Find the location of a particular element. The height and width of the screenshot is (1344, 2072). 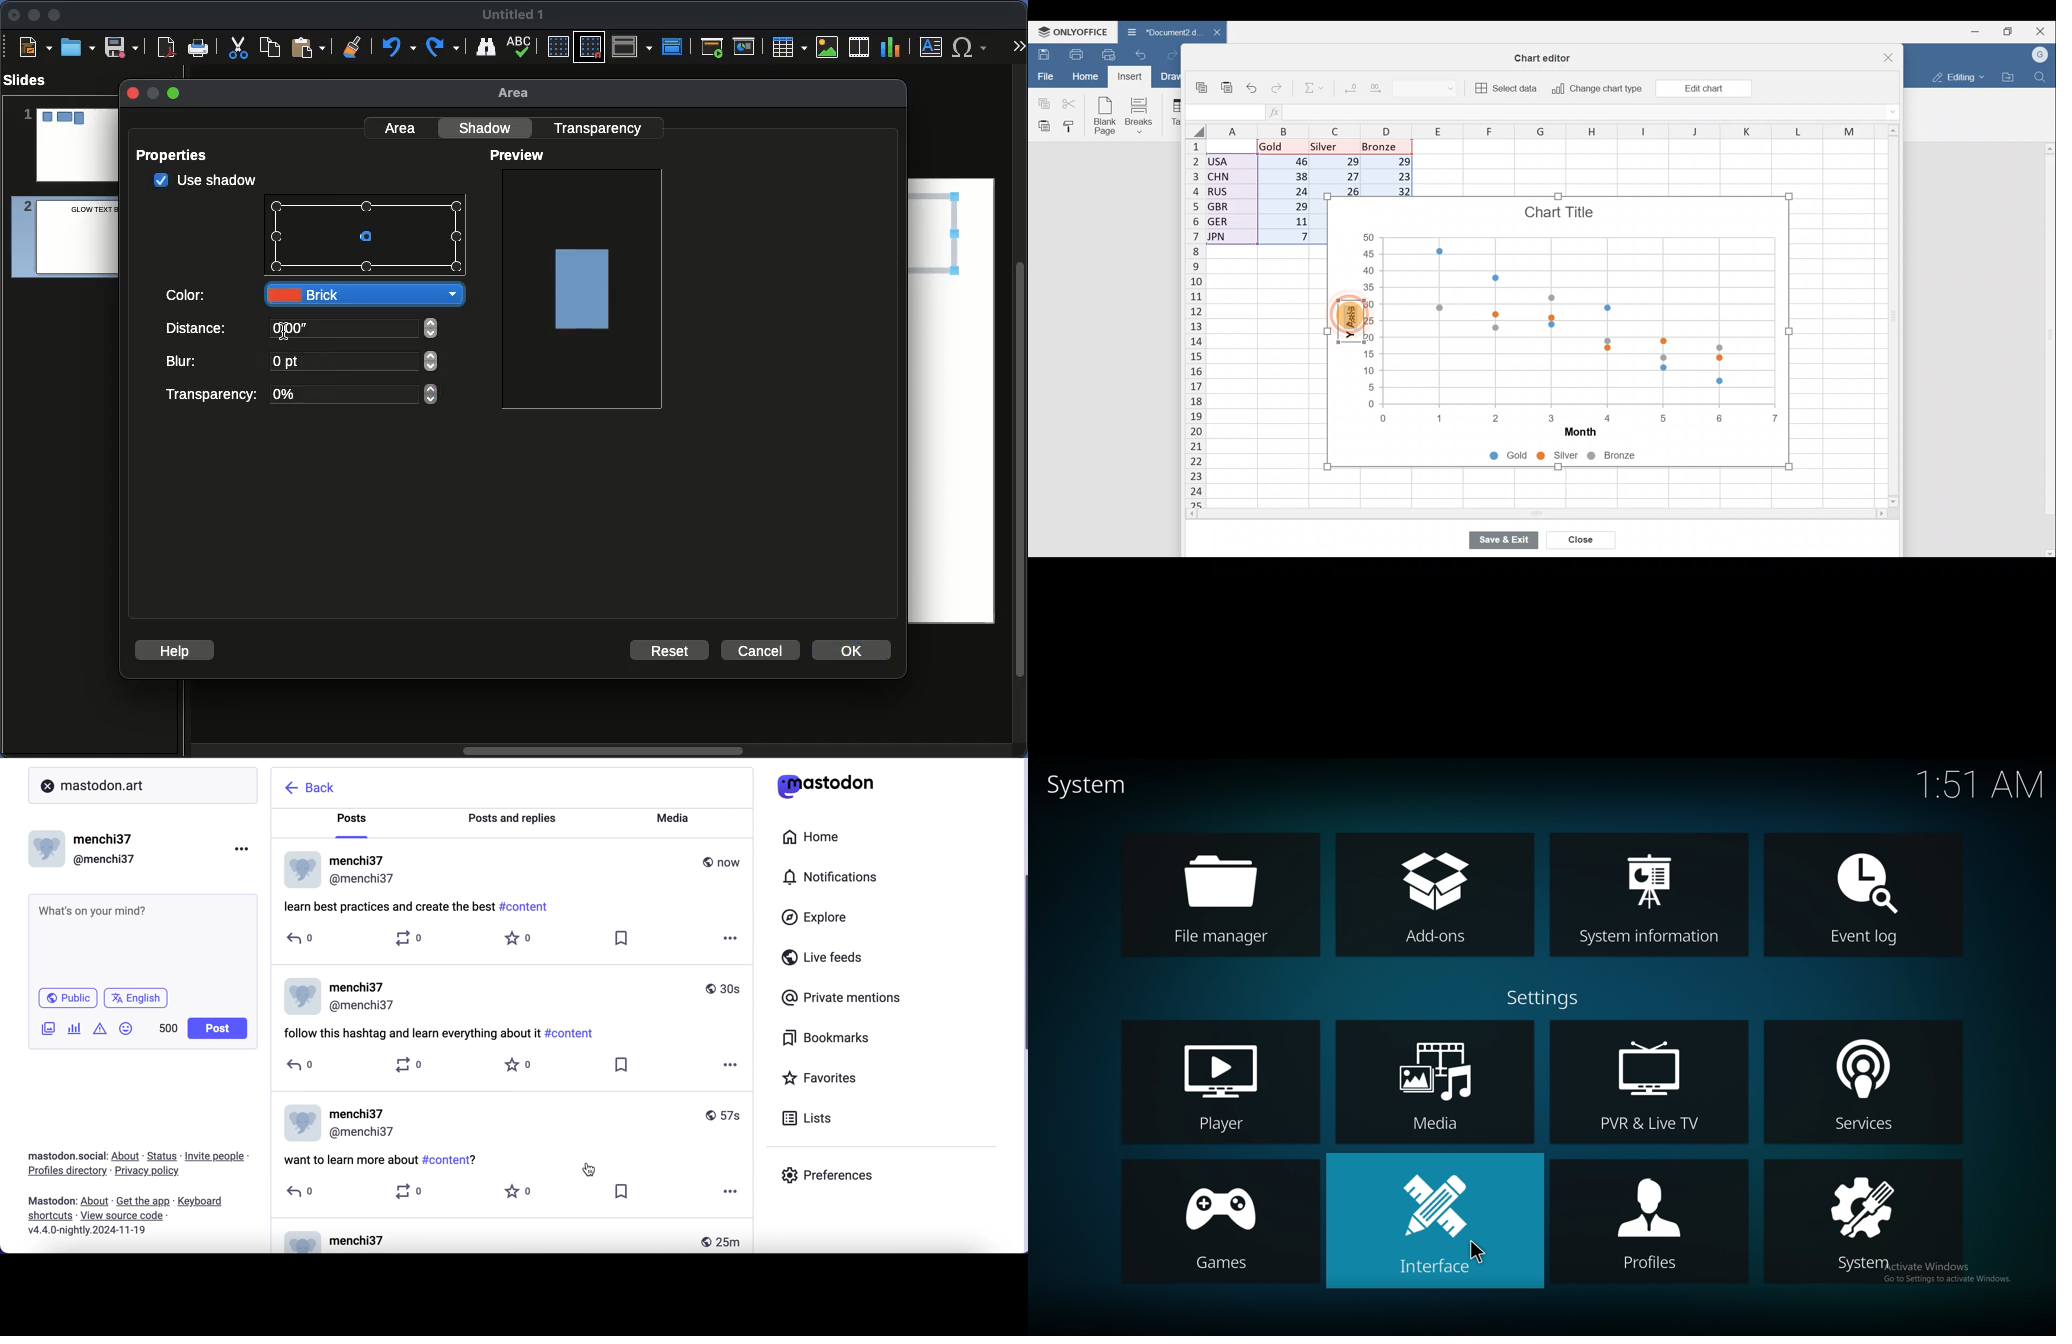

Print is located at coordinates (199, 49).